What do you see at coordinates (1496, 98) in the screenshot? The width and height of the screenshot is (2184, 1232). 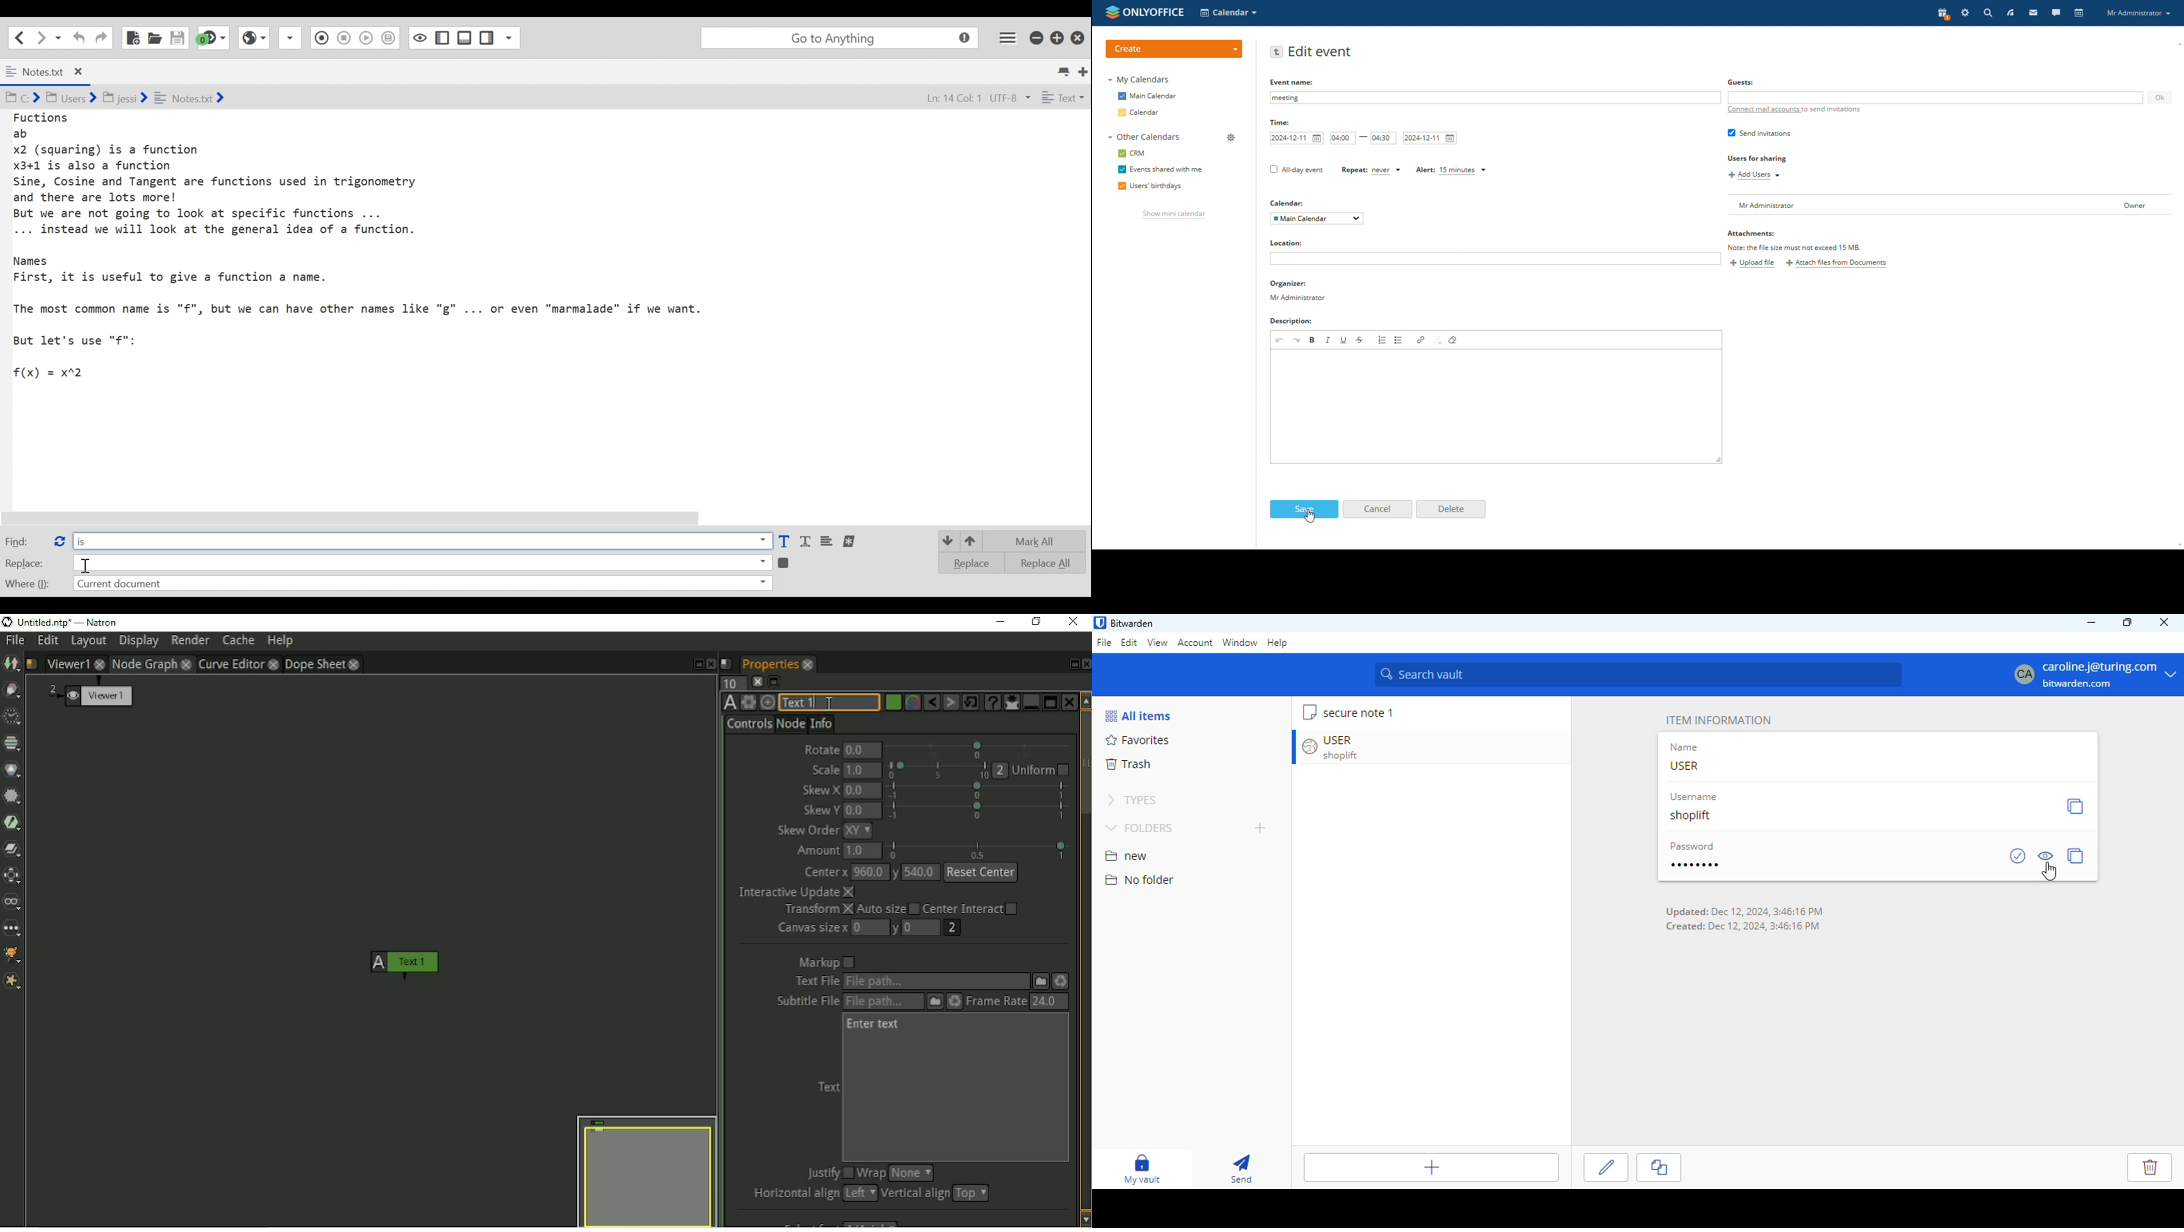 I see `event name` at bounding box center [1496, 98].